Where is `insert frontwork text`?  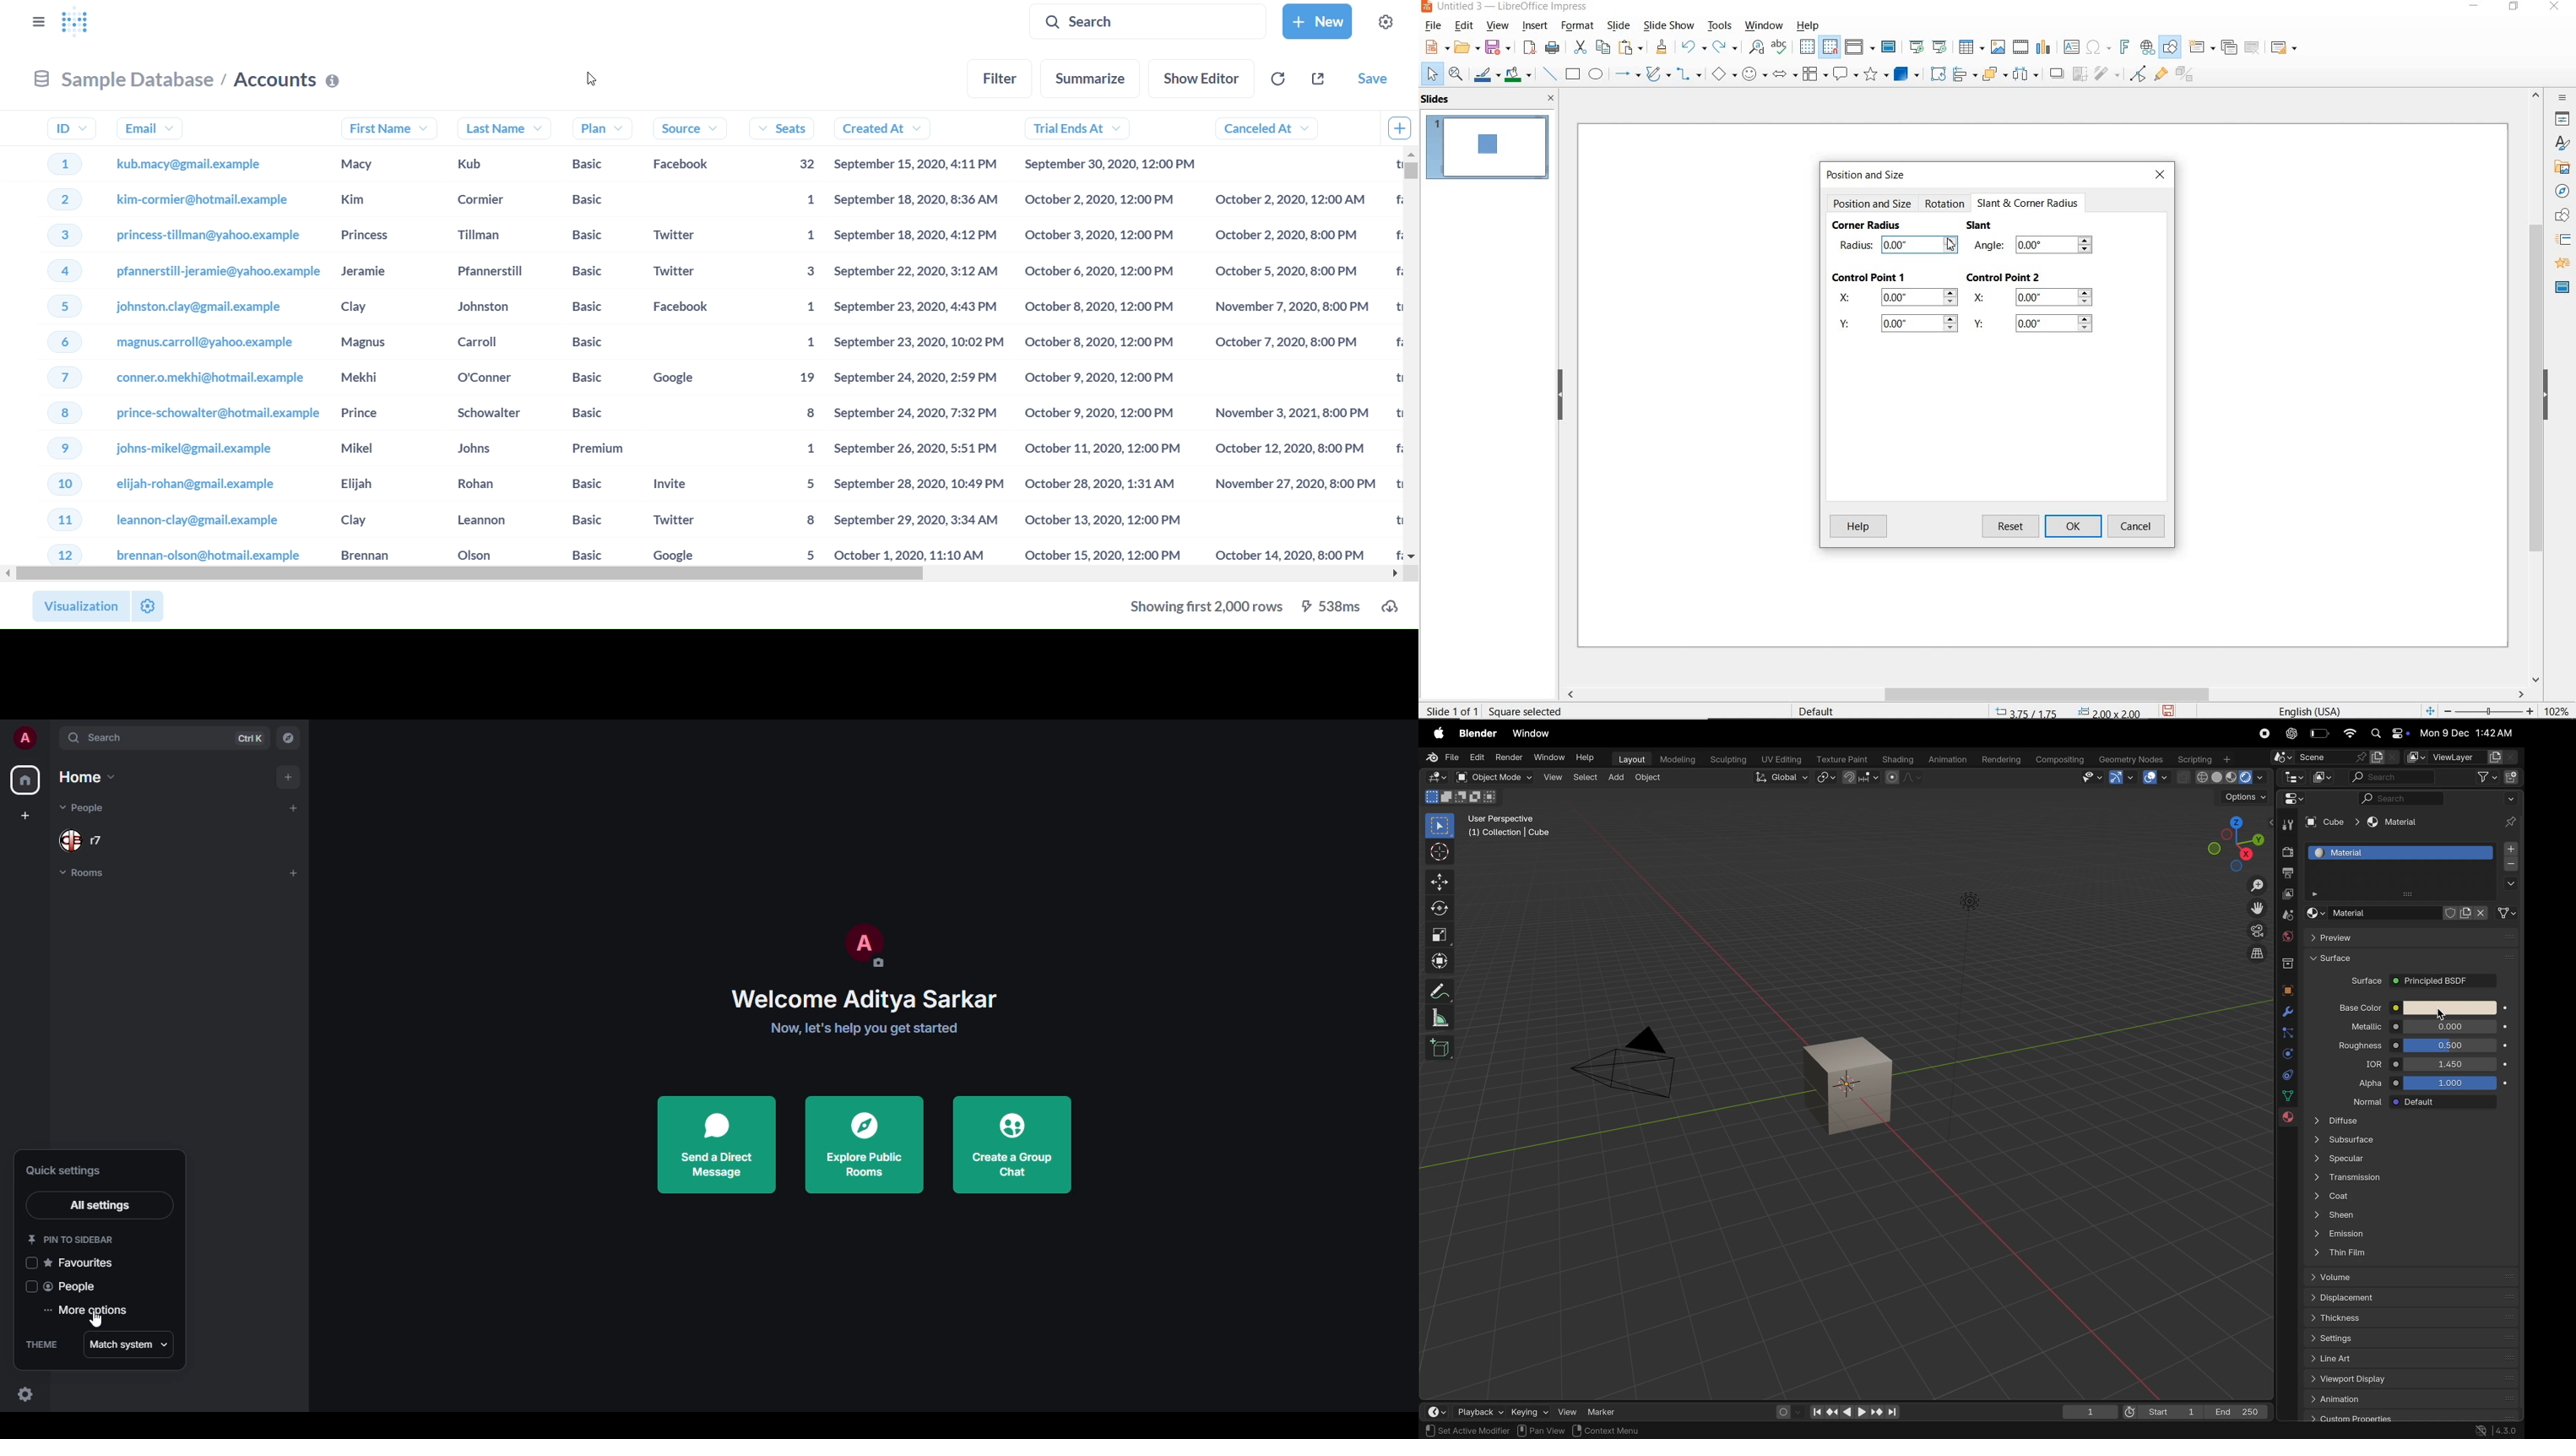 insert frontwork text is located at coordinates (2124, 48).